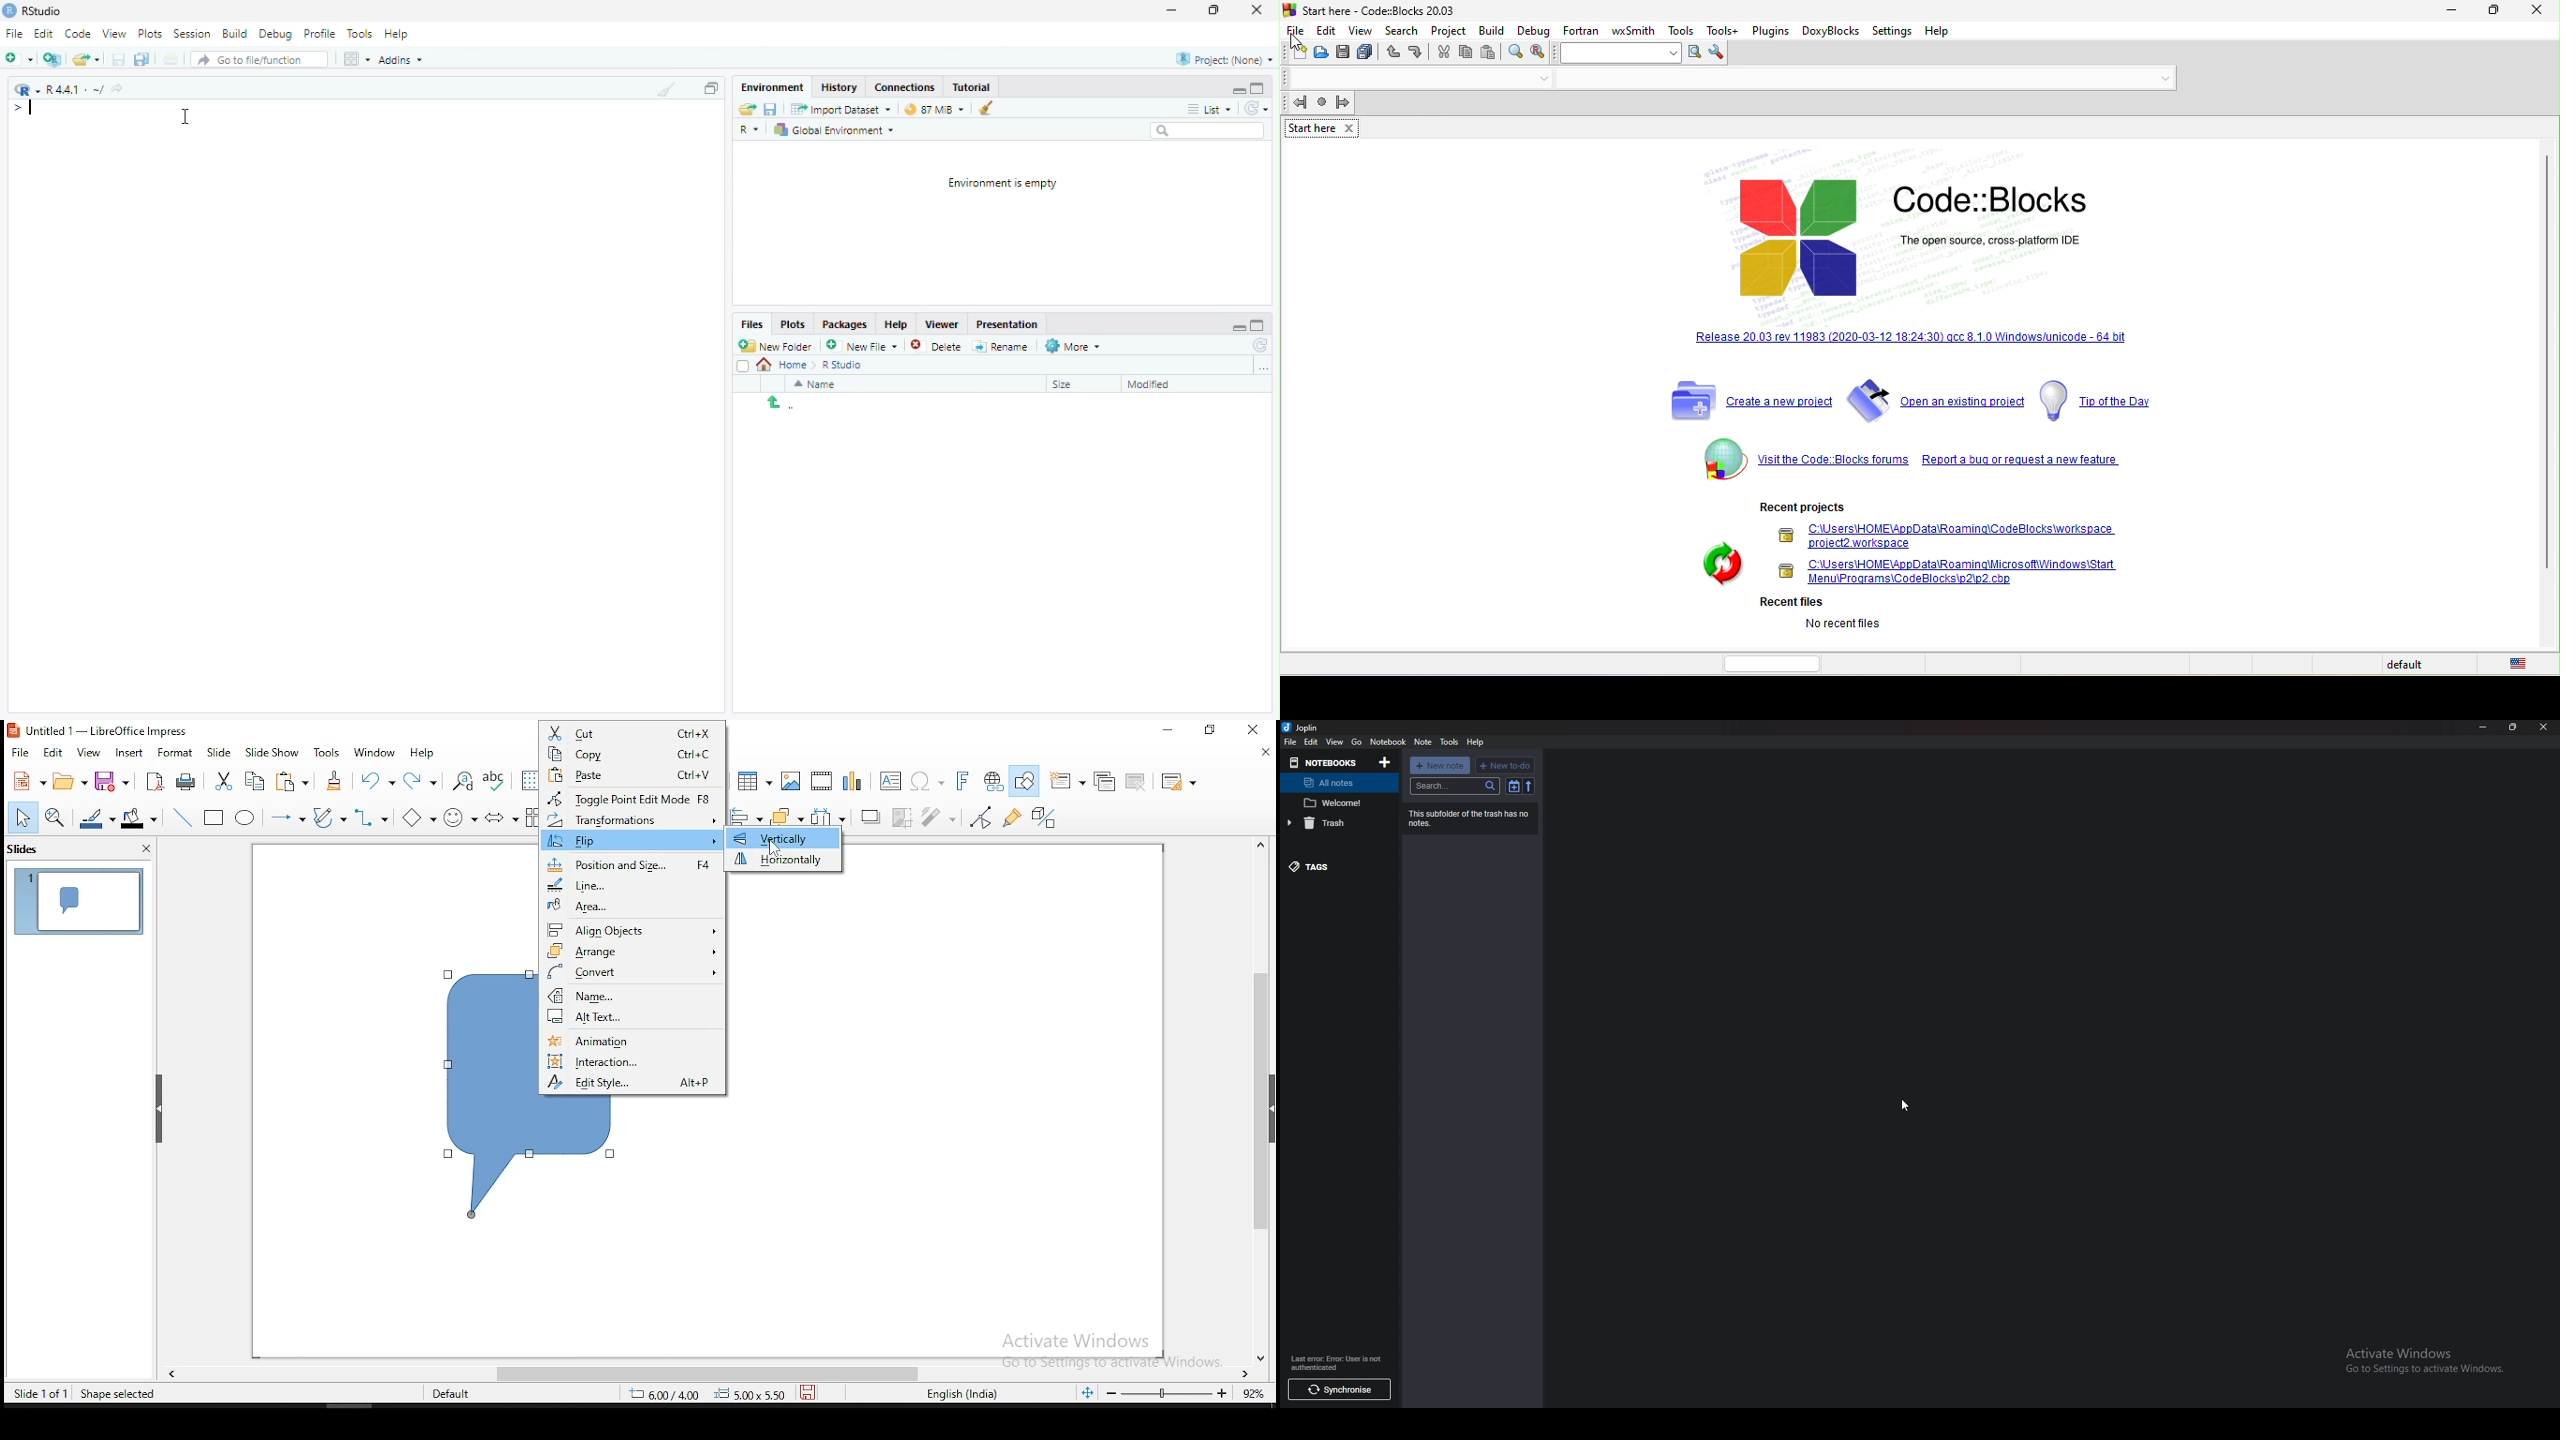 The height and width of the screenshot is (1456, 2576). Describe the element at coordinates (1323, 127) in the screenshot. I see `start here` at that location.